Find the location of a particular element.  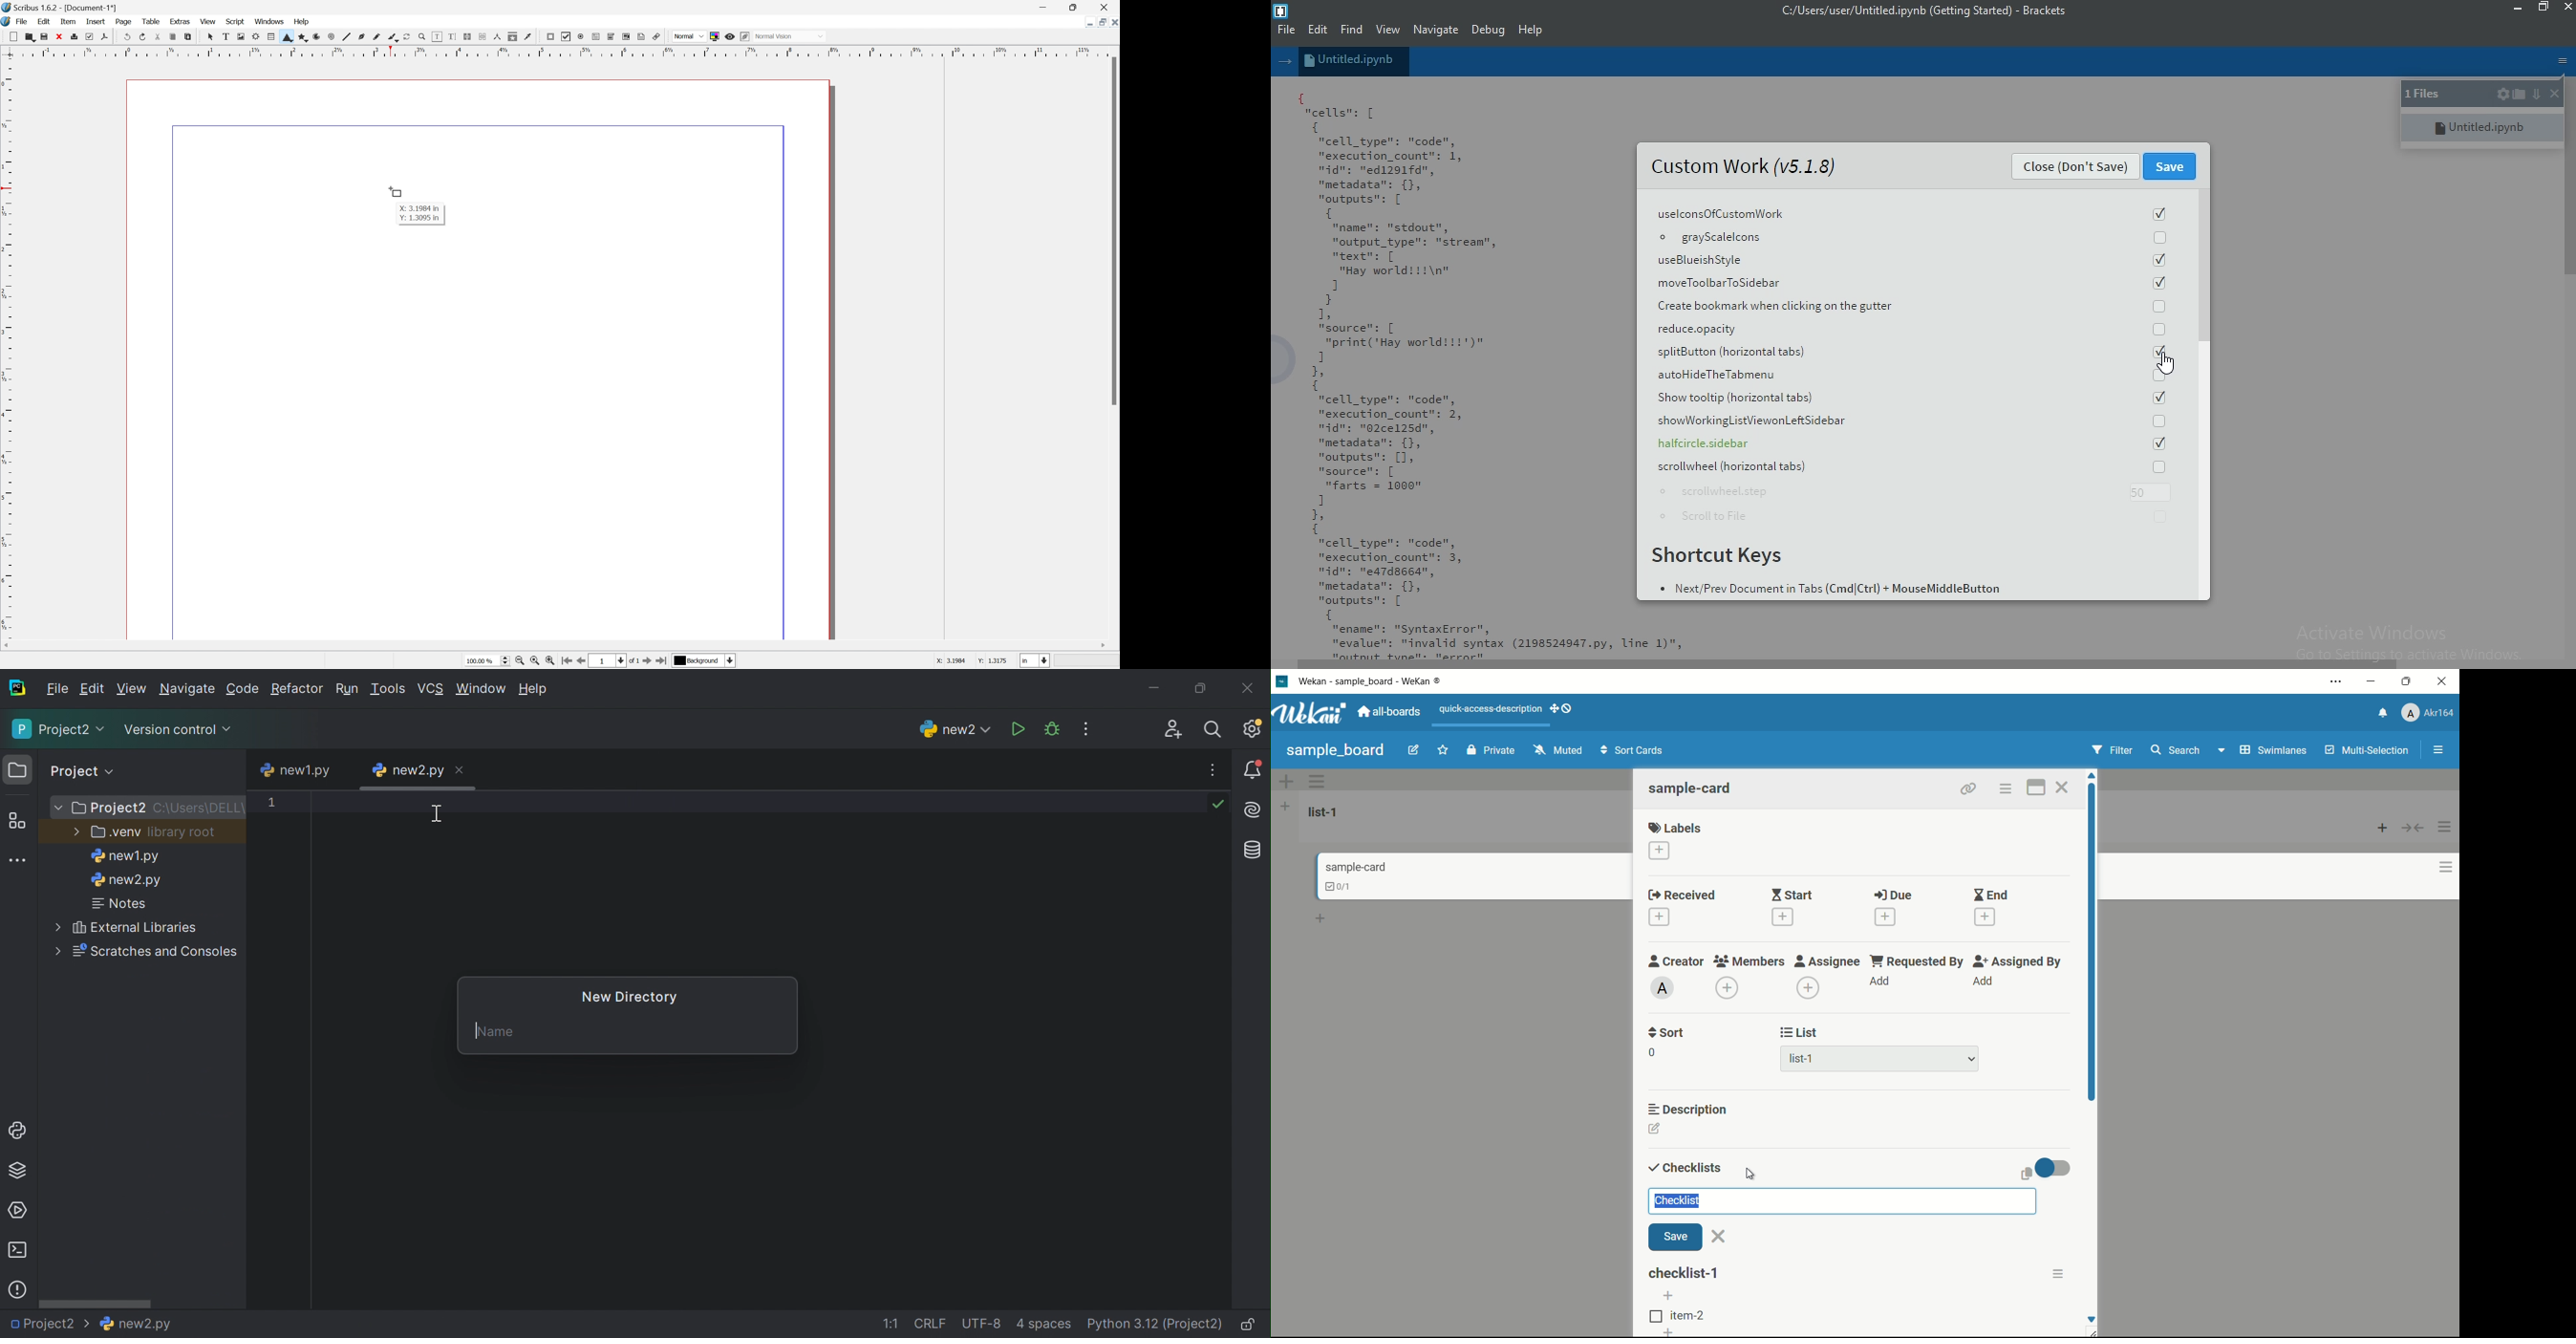

scroll bar is located at coordinates (1849, 664).